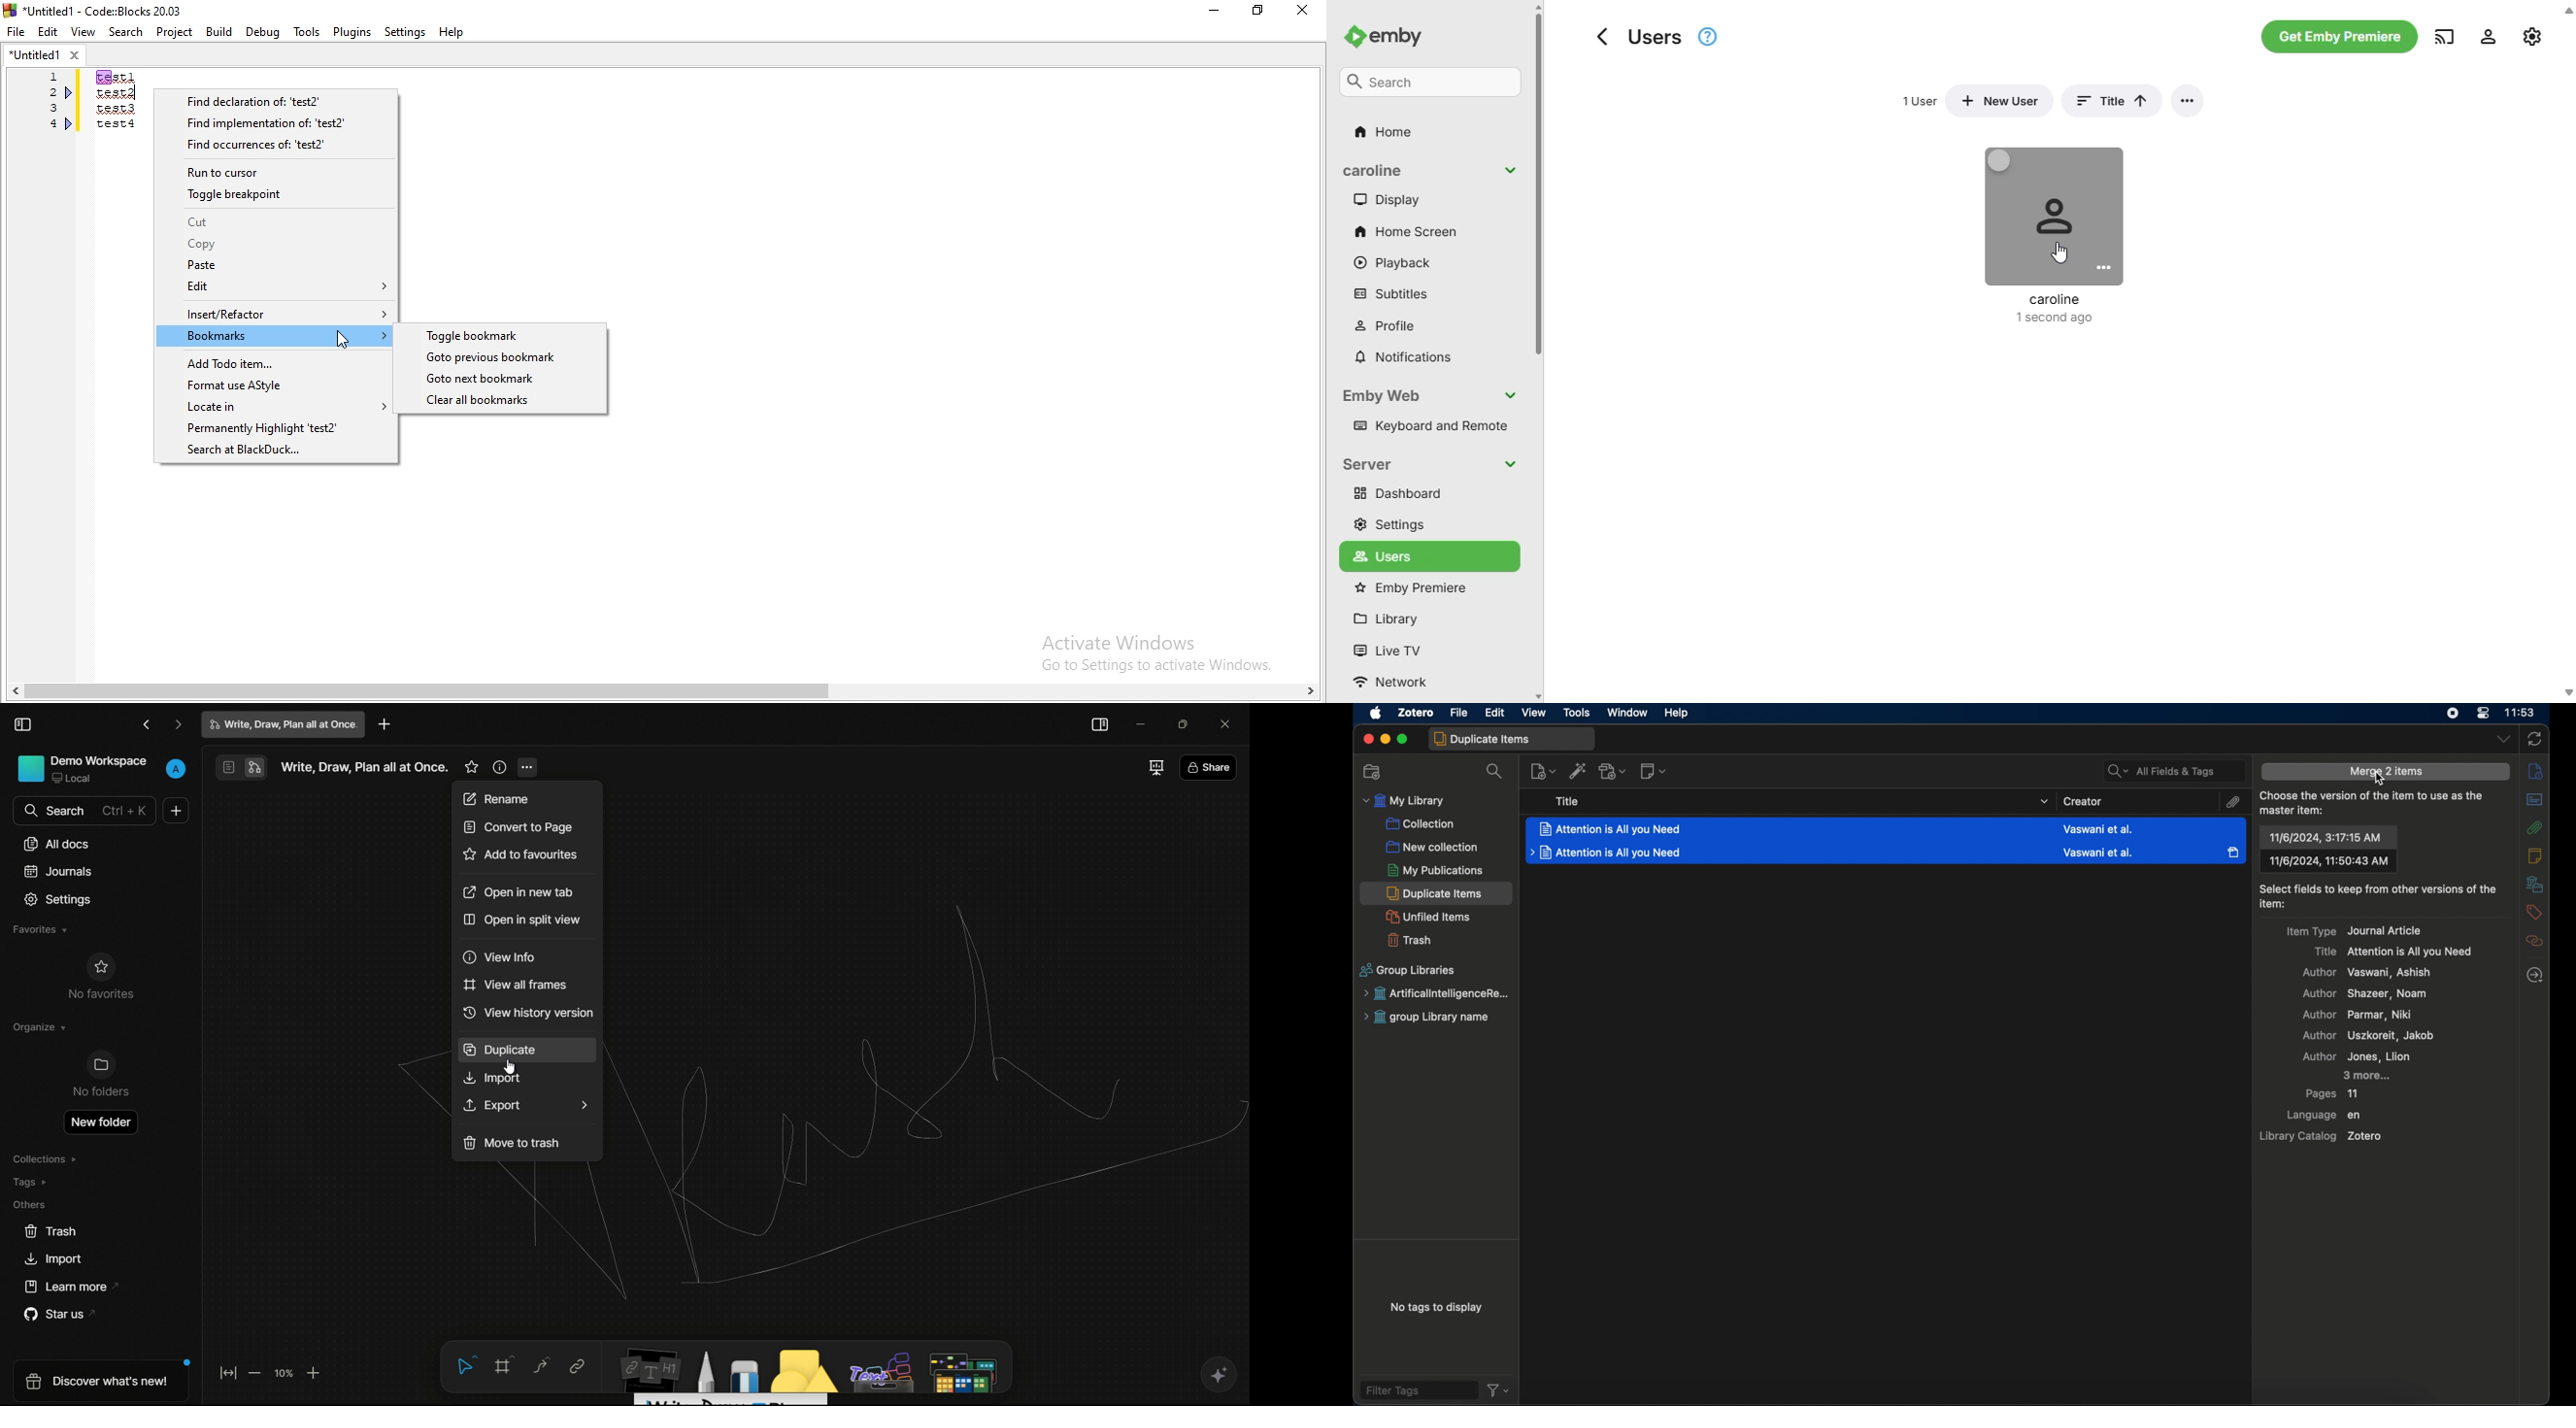 This screenshot has height=1428, width=2576. I want to click on Cursor, so click(2060, 254).